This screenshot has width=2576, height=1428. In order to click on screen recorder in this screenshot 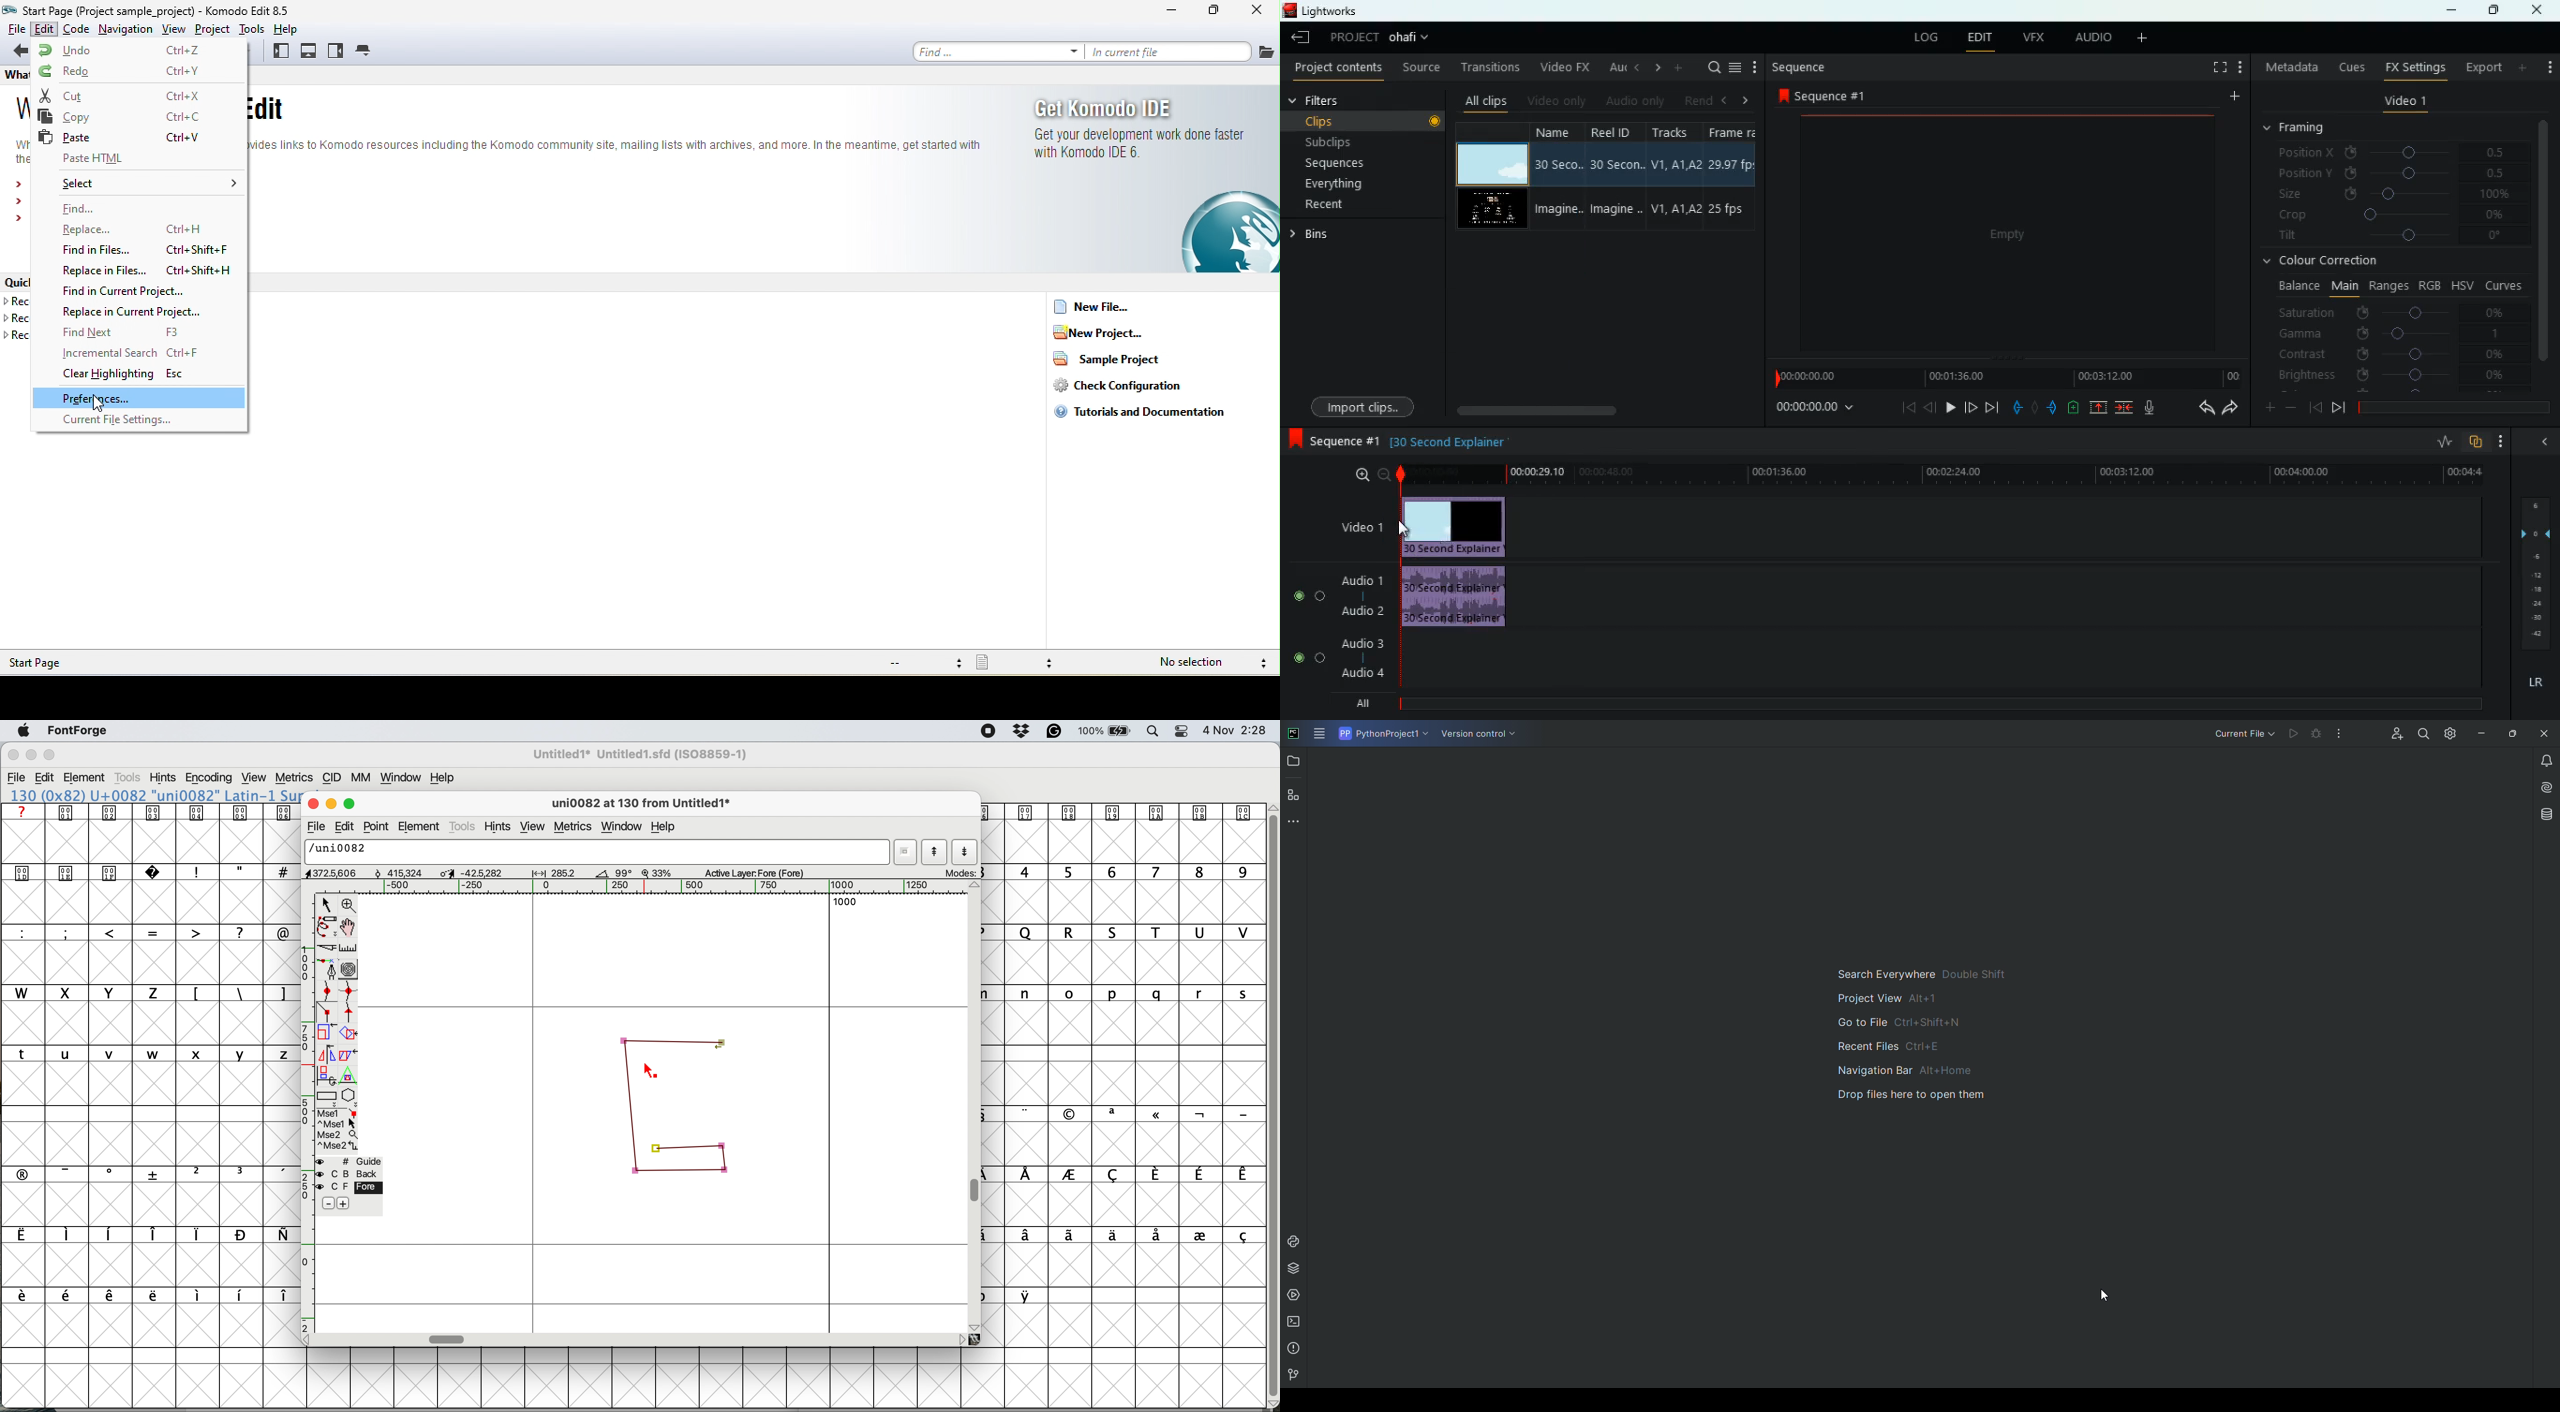, I will do `click(989, 732)`.